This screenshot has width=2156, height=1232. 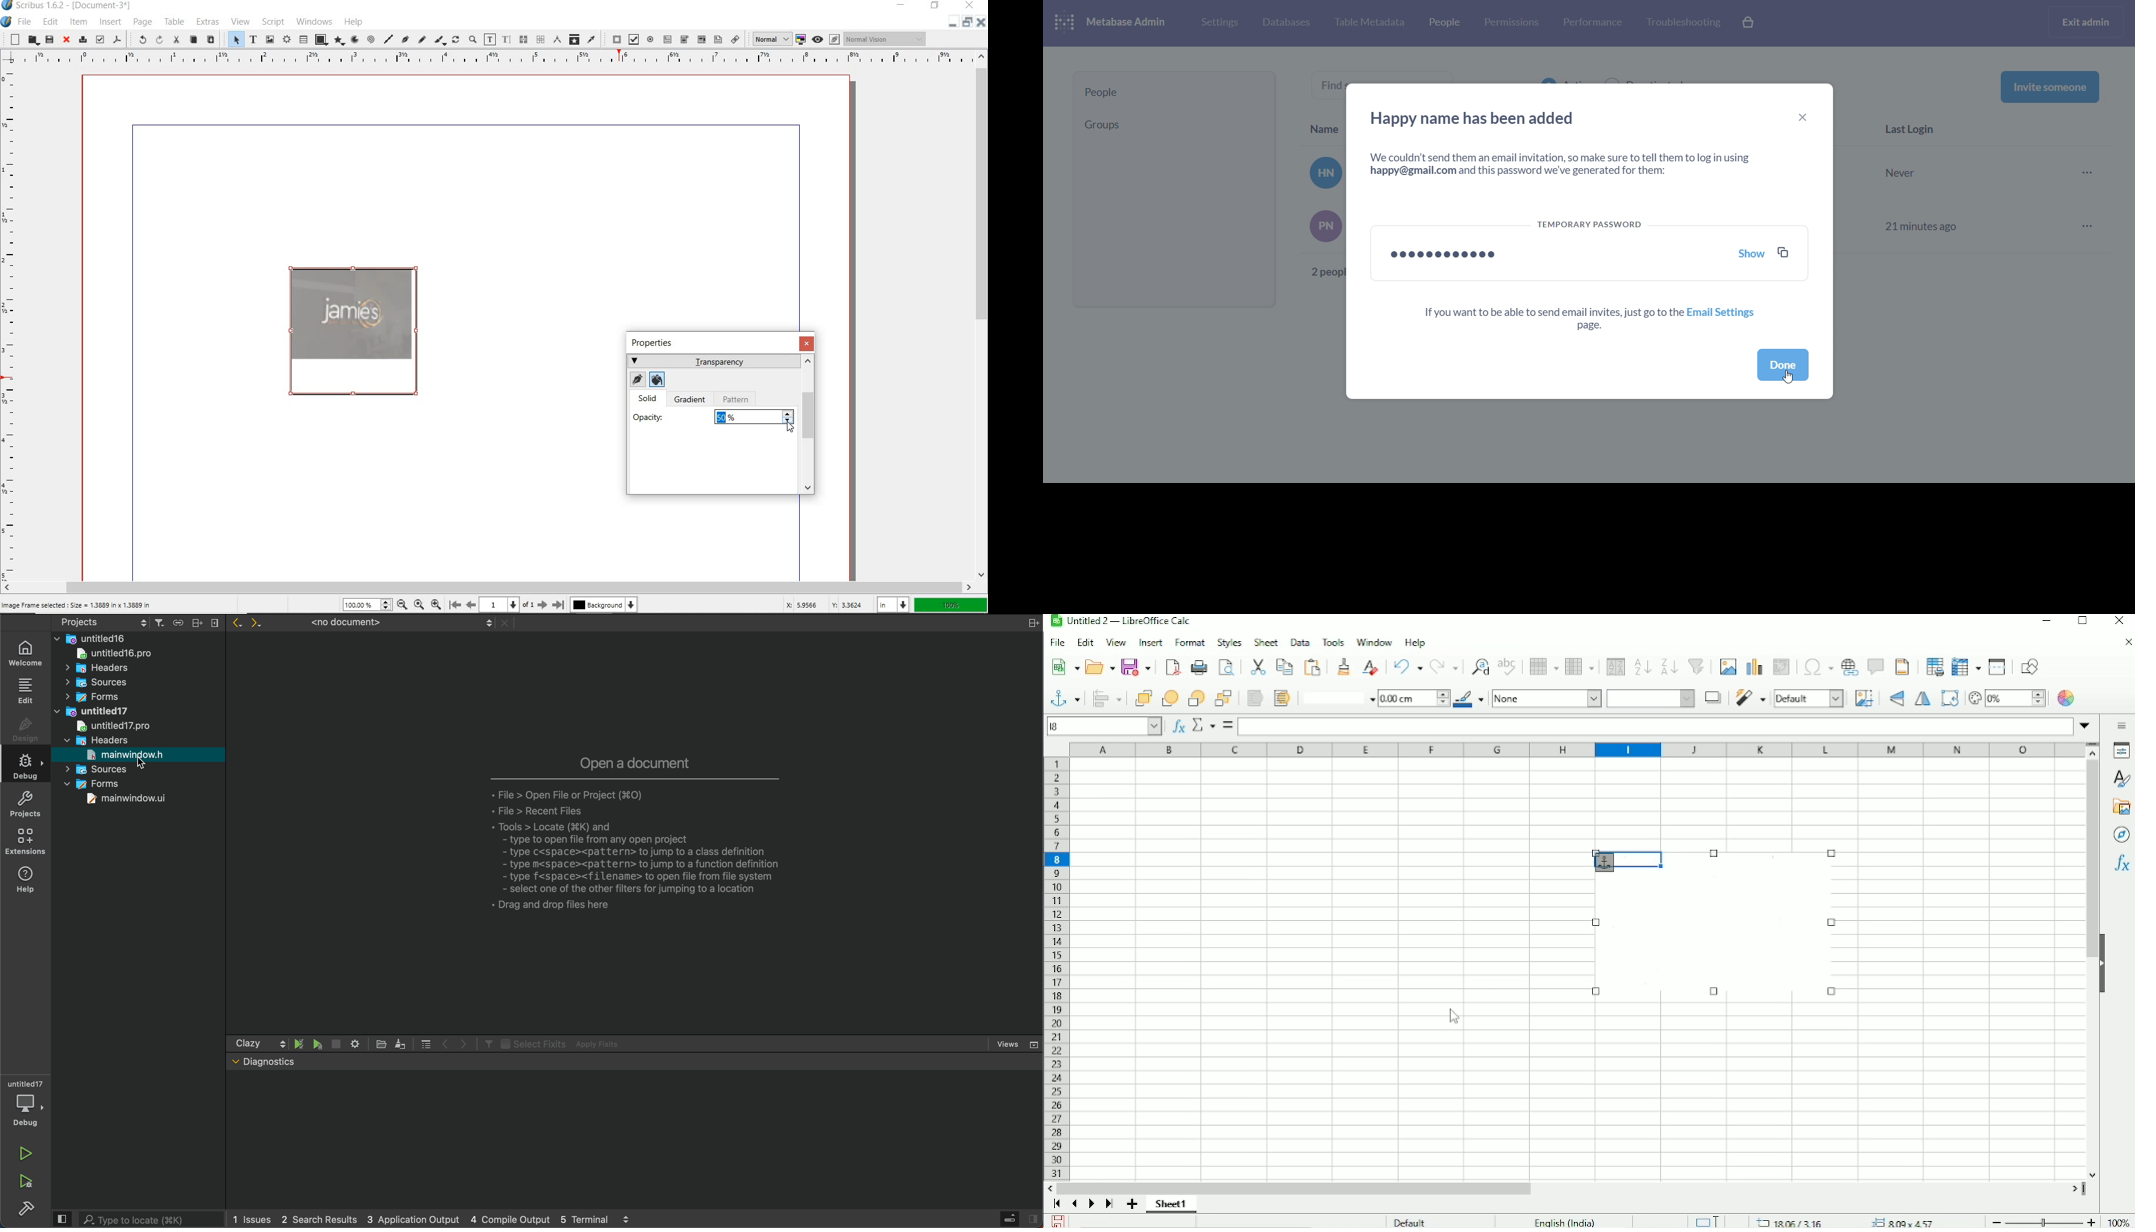 I want to click on Split window, so click(x=2000, y=667).